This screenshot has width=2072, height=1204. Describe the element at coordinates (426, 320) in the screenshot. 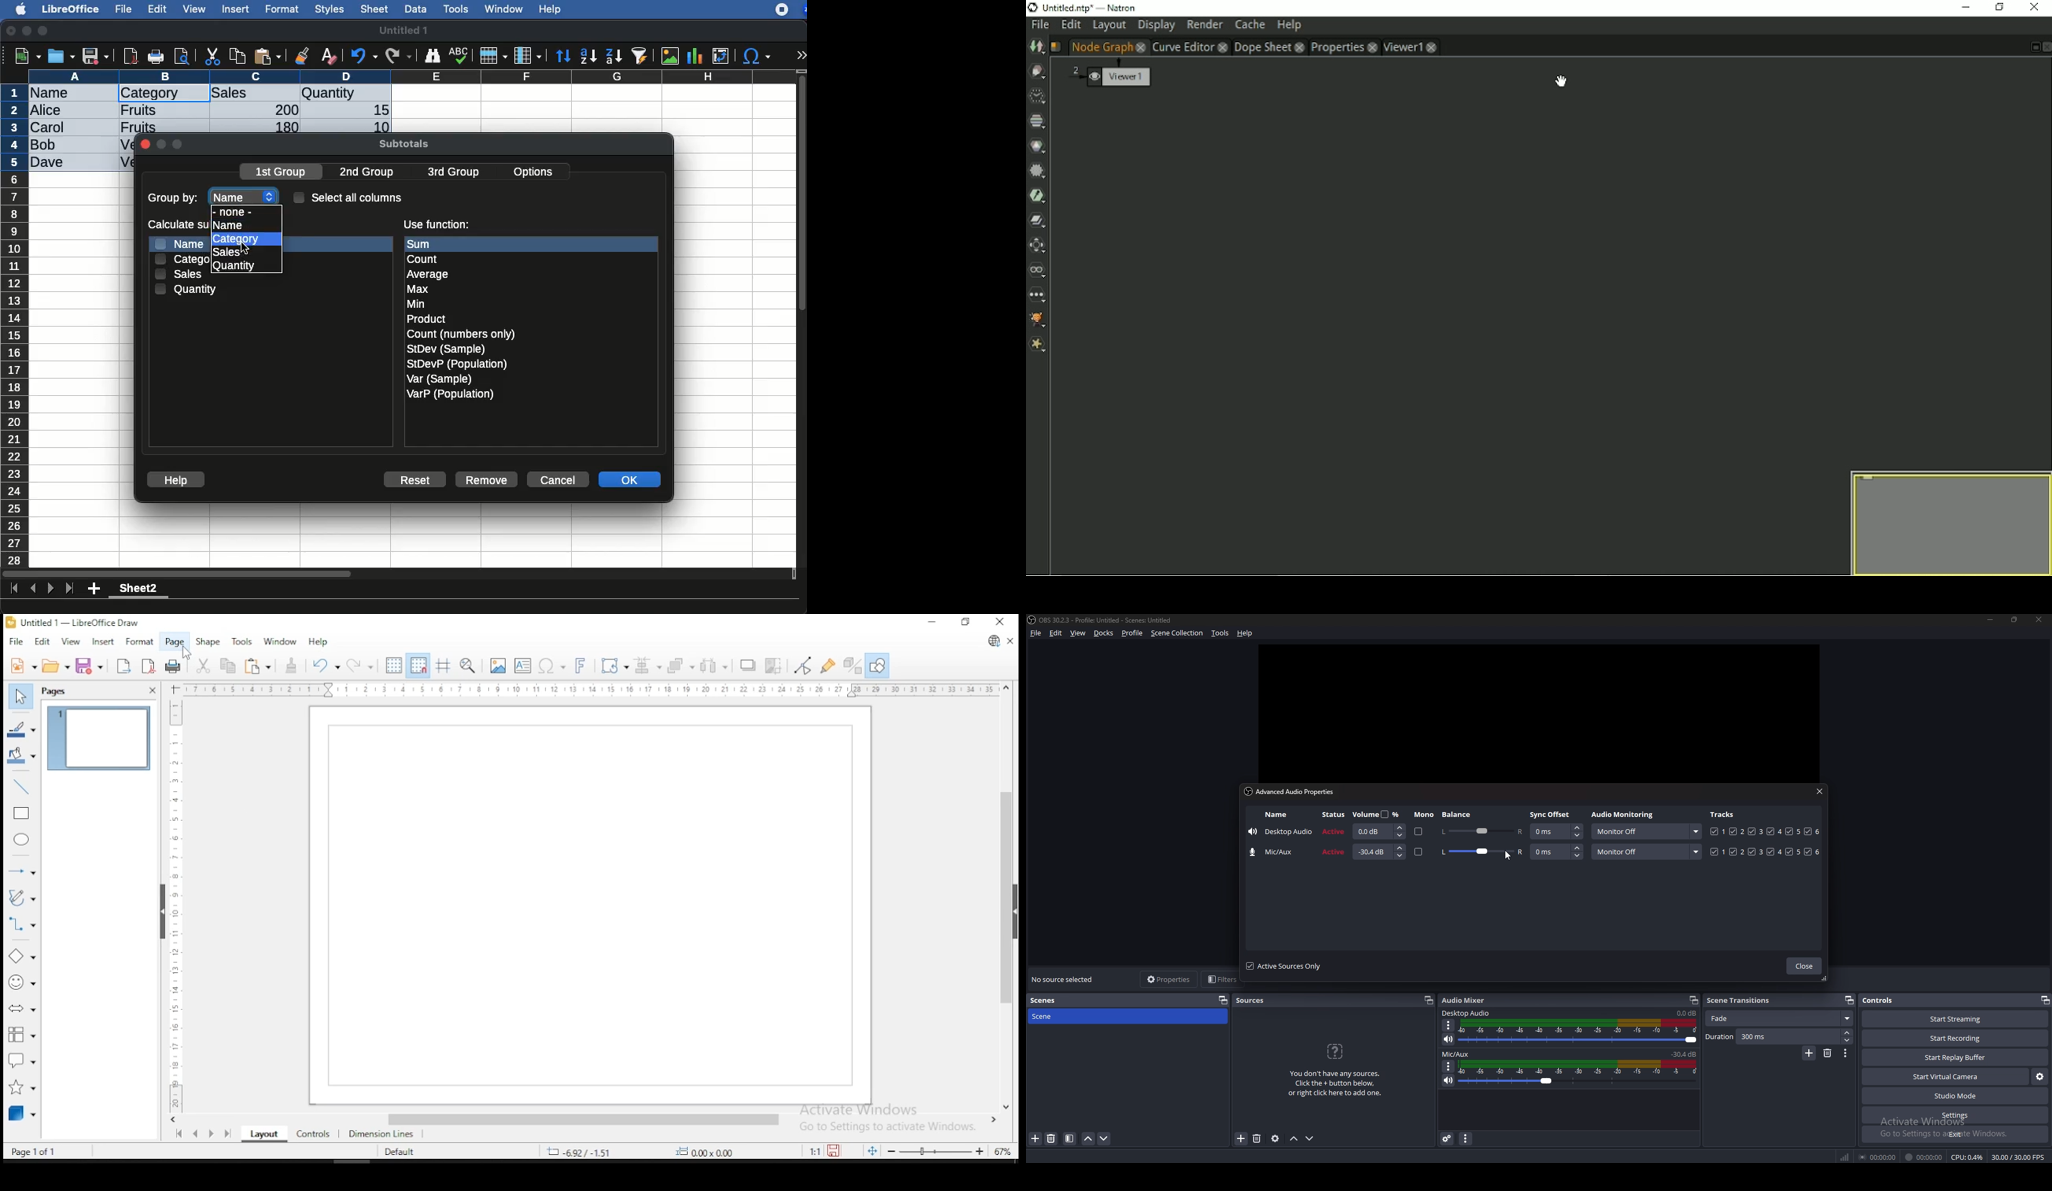

I see `Product` at that location.